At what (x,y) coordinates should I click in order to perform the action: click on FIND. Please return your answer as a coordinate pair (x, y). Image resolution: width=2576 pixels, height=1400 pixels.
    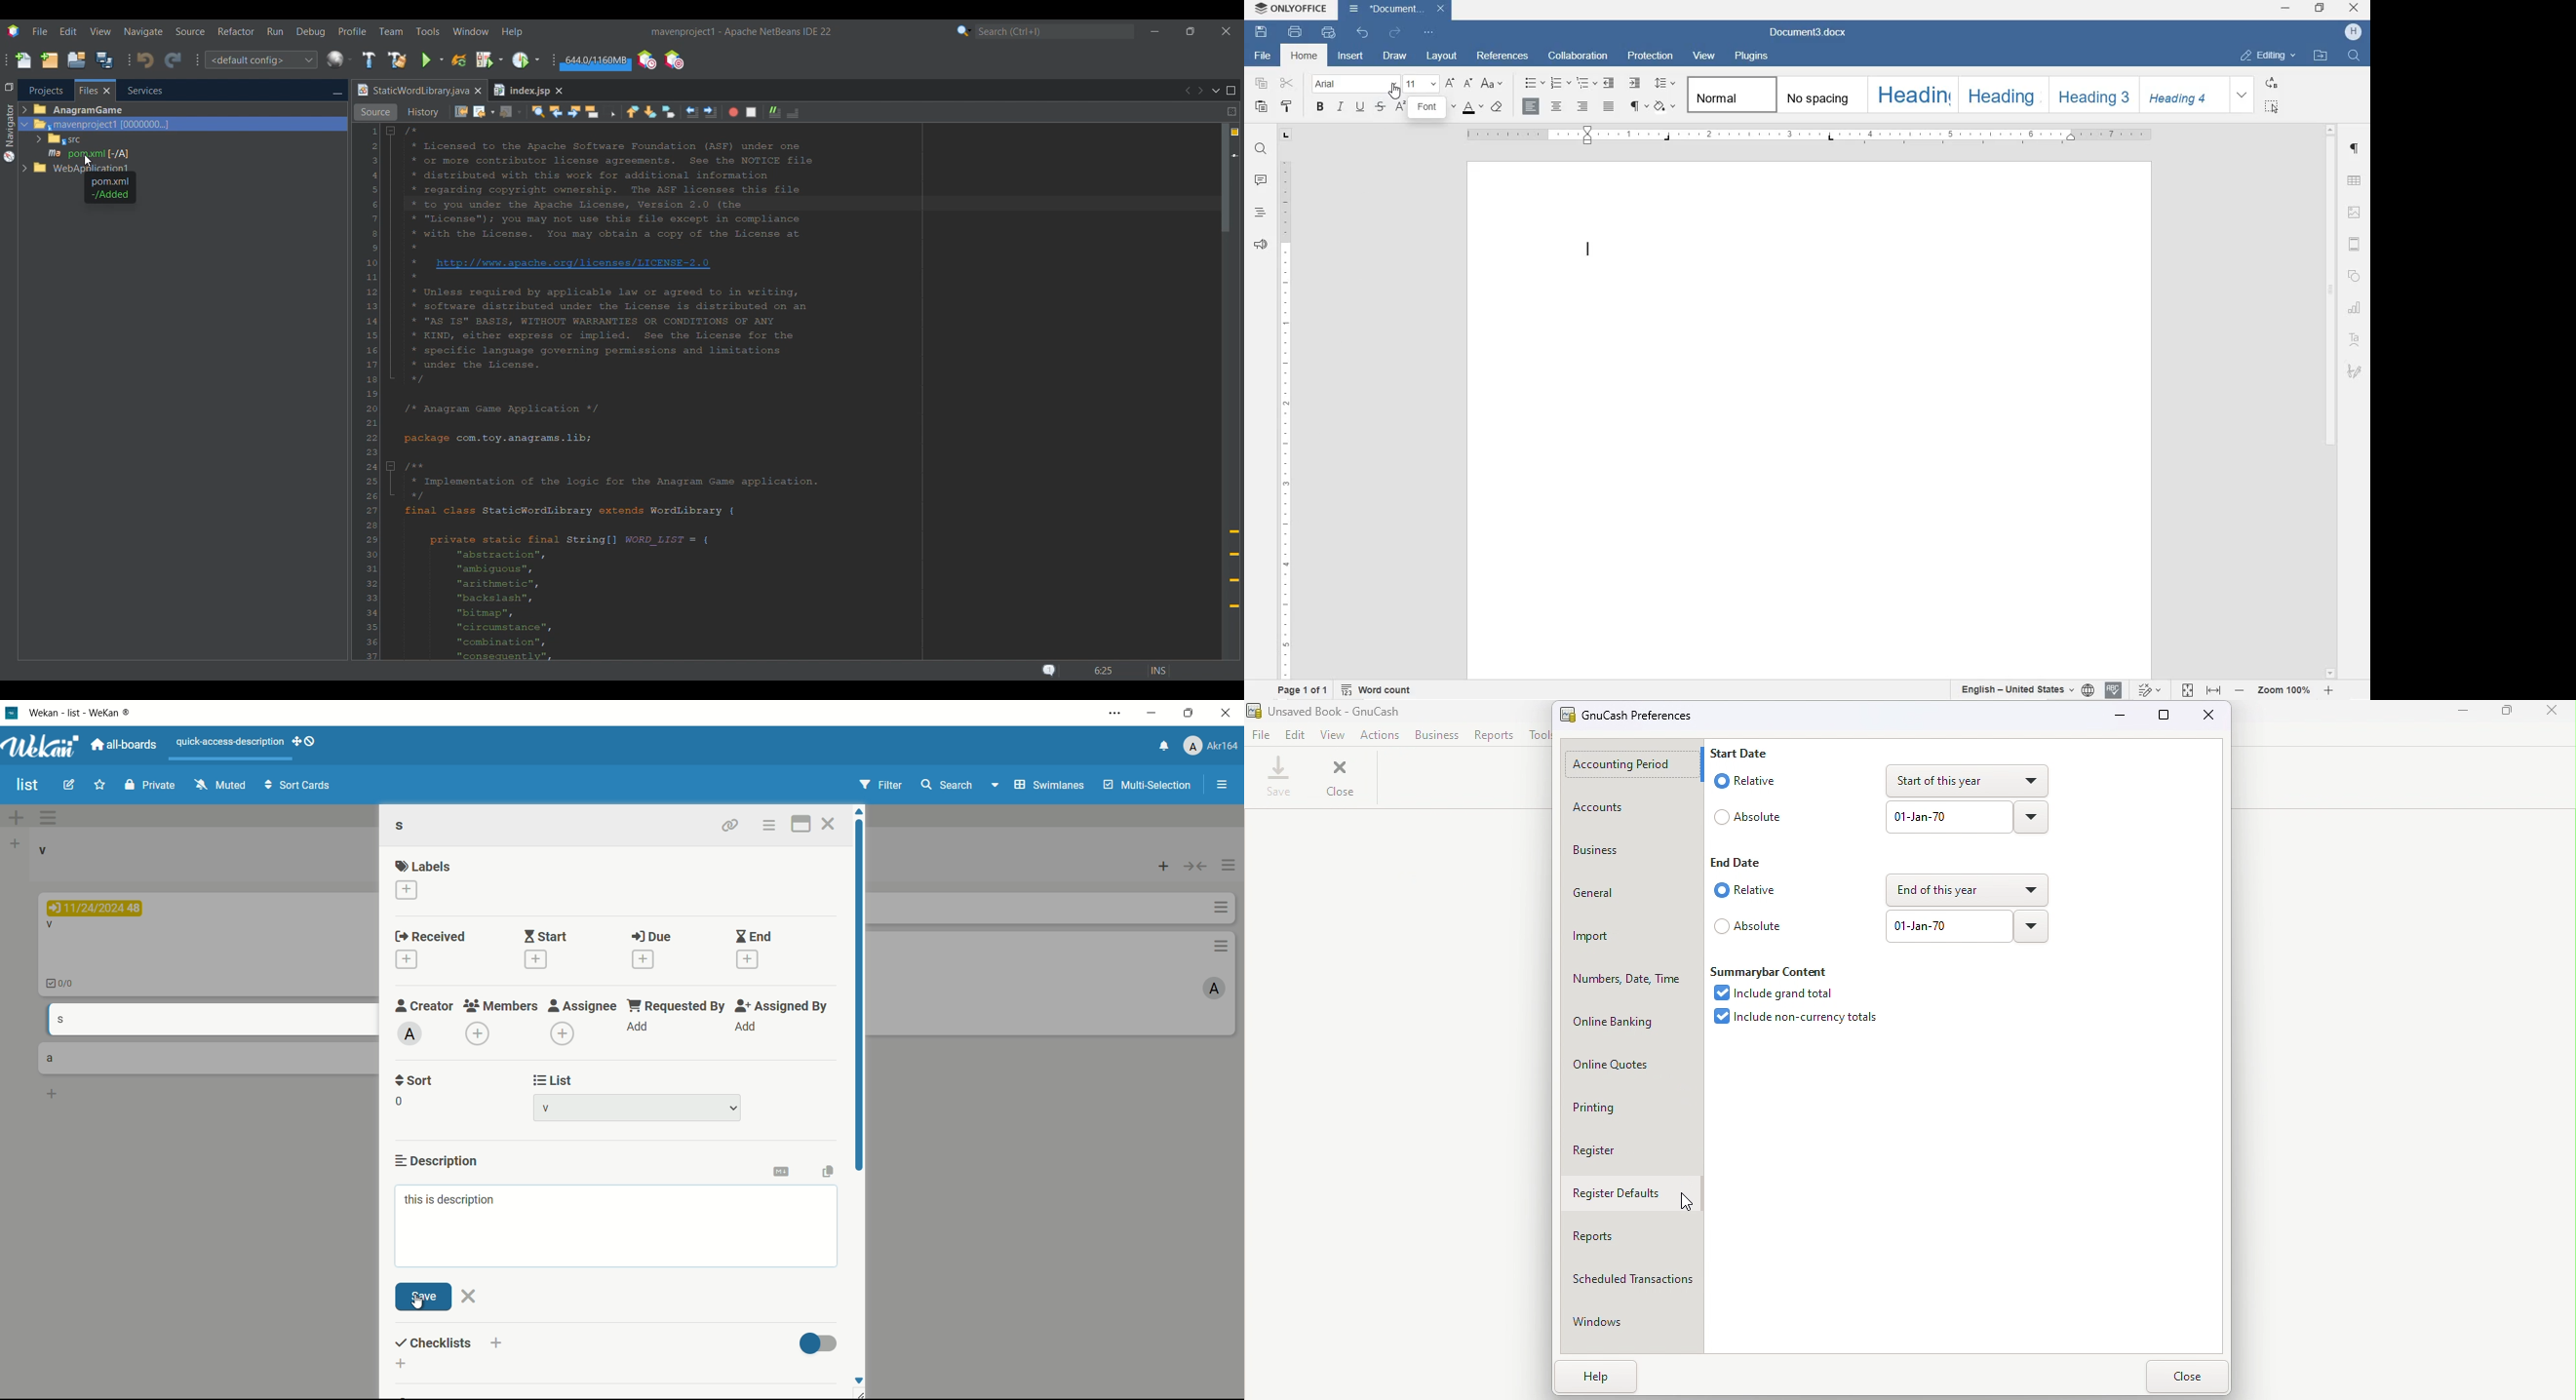
    Looking at the image, I should click on (2354, 55).